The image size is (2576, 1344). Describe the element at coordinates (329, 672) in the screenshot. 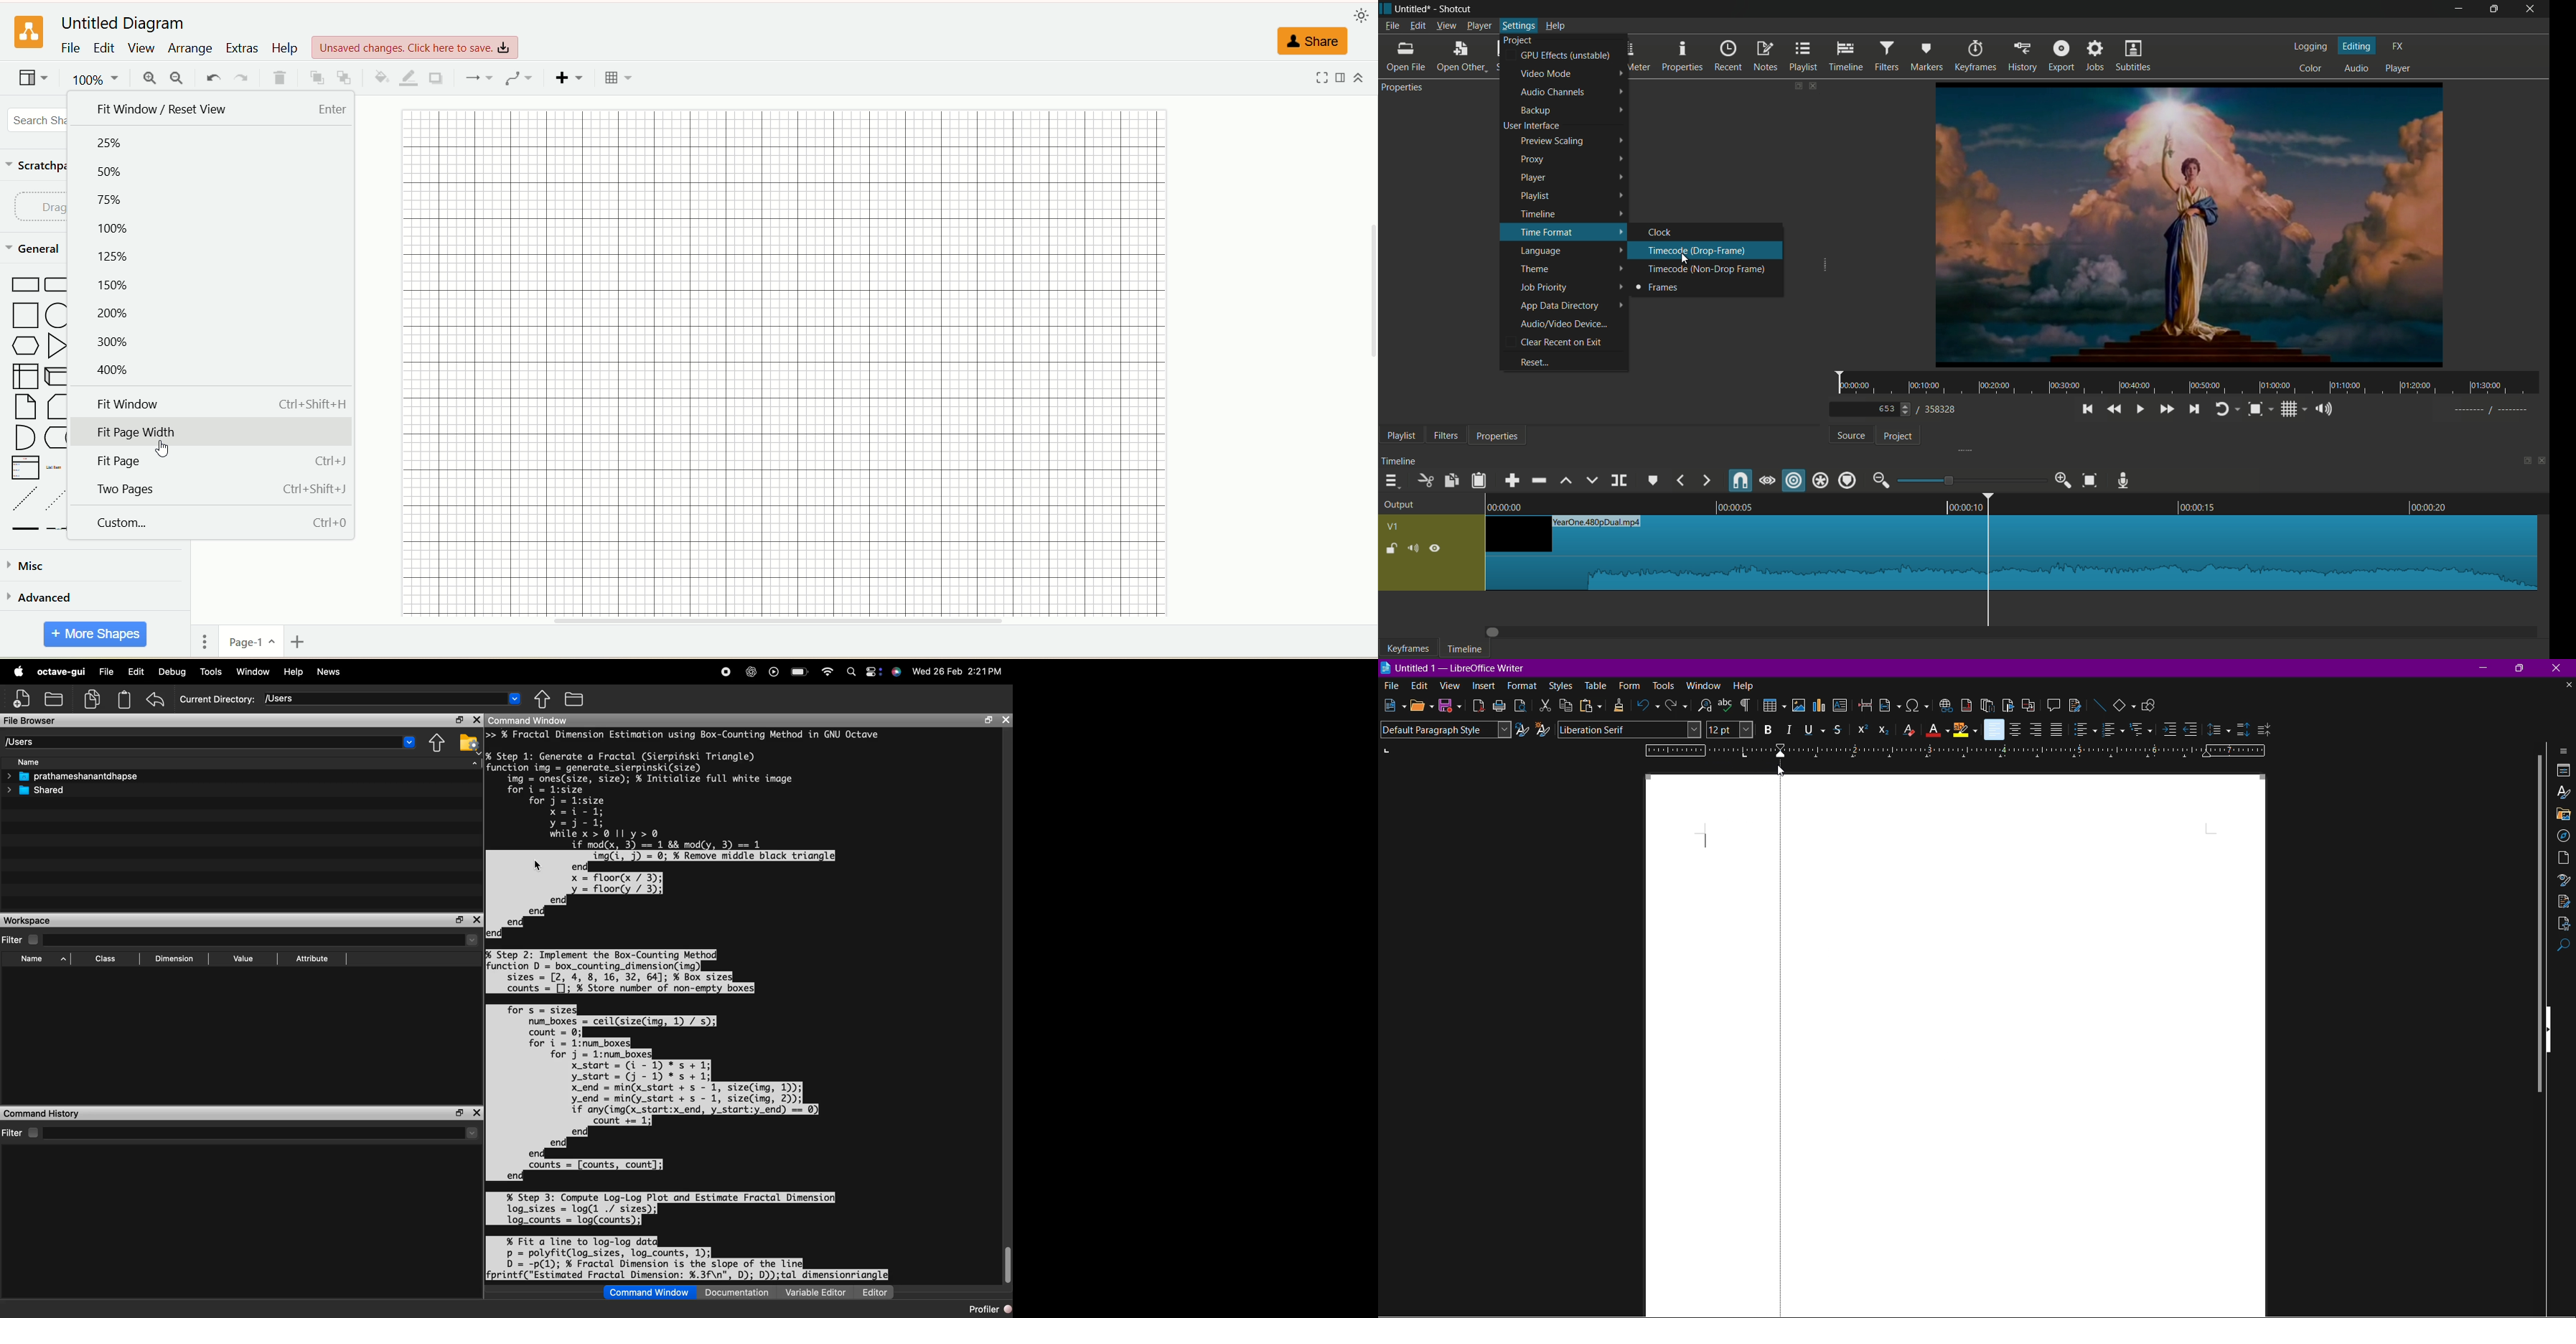

I see `News` at that location.